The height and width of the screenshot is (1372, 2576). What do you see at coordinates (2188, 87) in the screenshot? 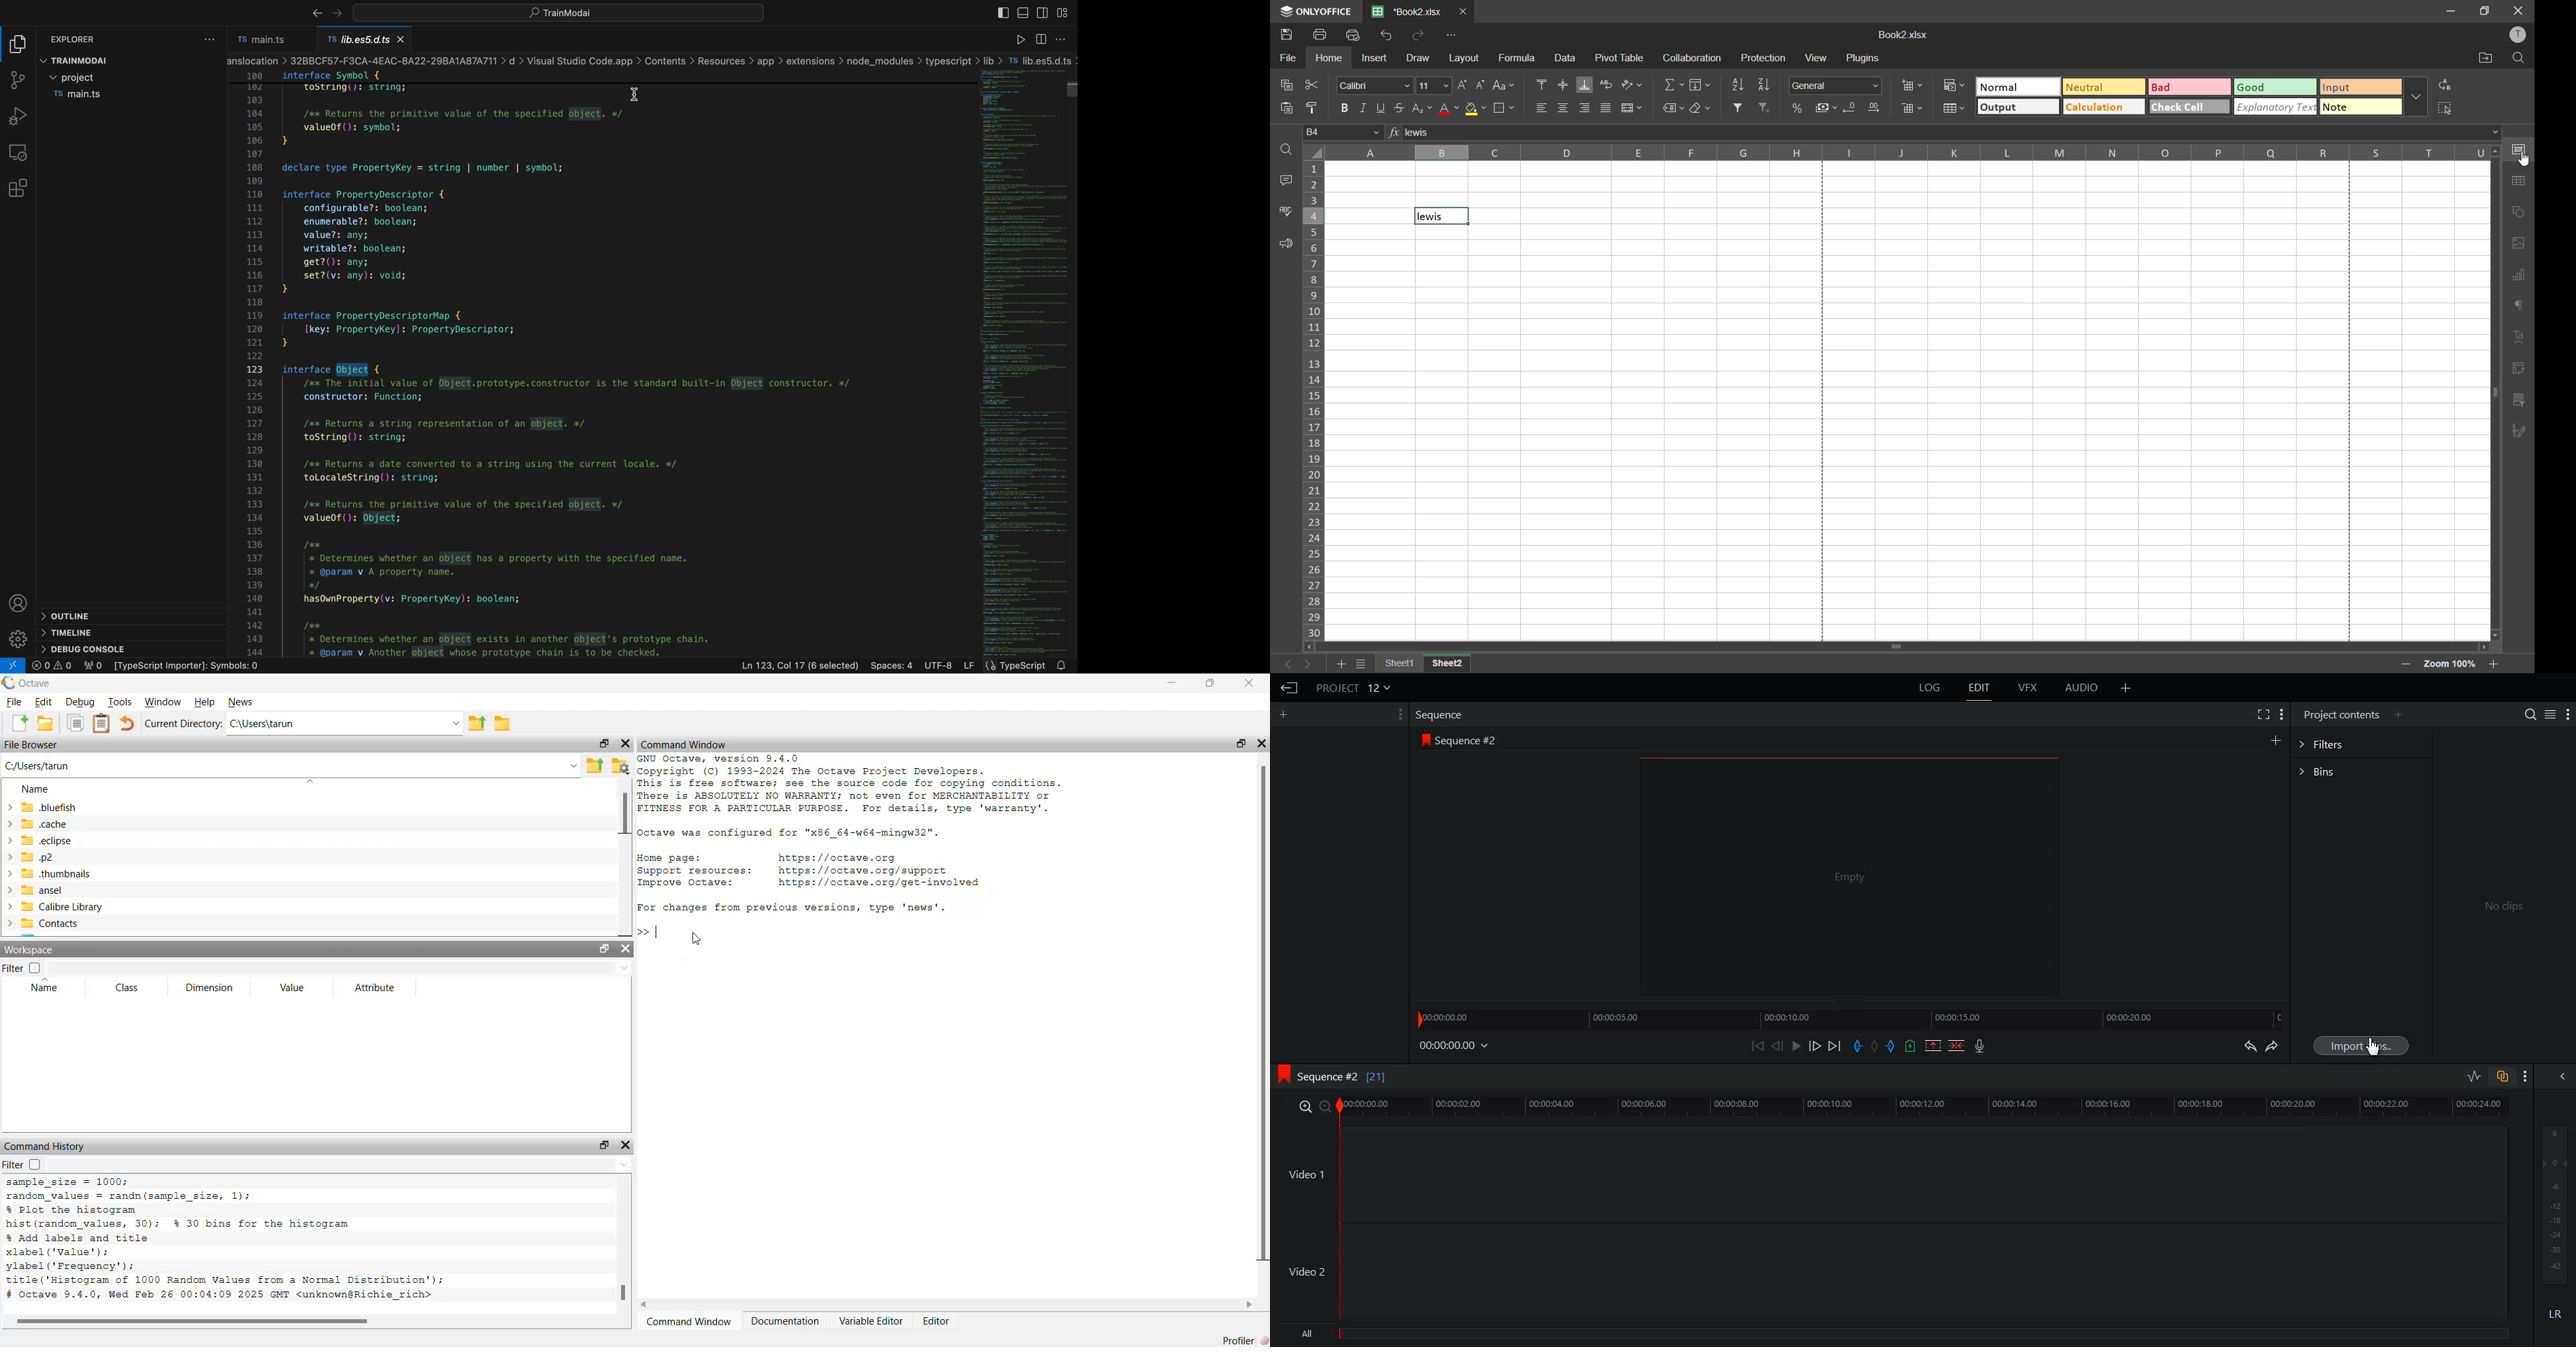
I see `bad` at bounding box center [2188, 87].